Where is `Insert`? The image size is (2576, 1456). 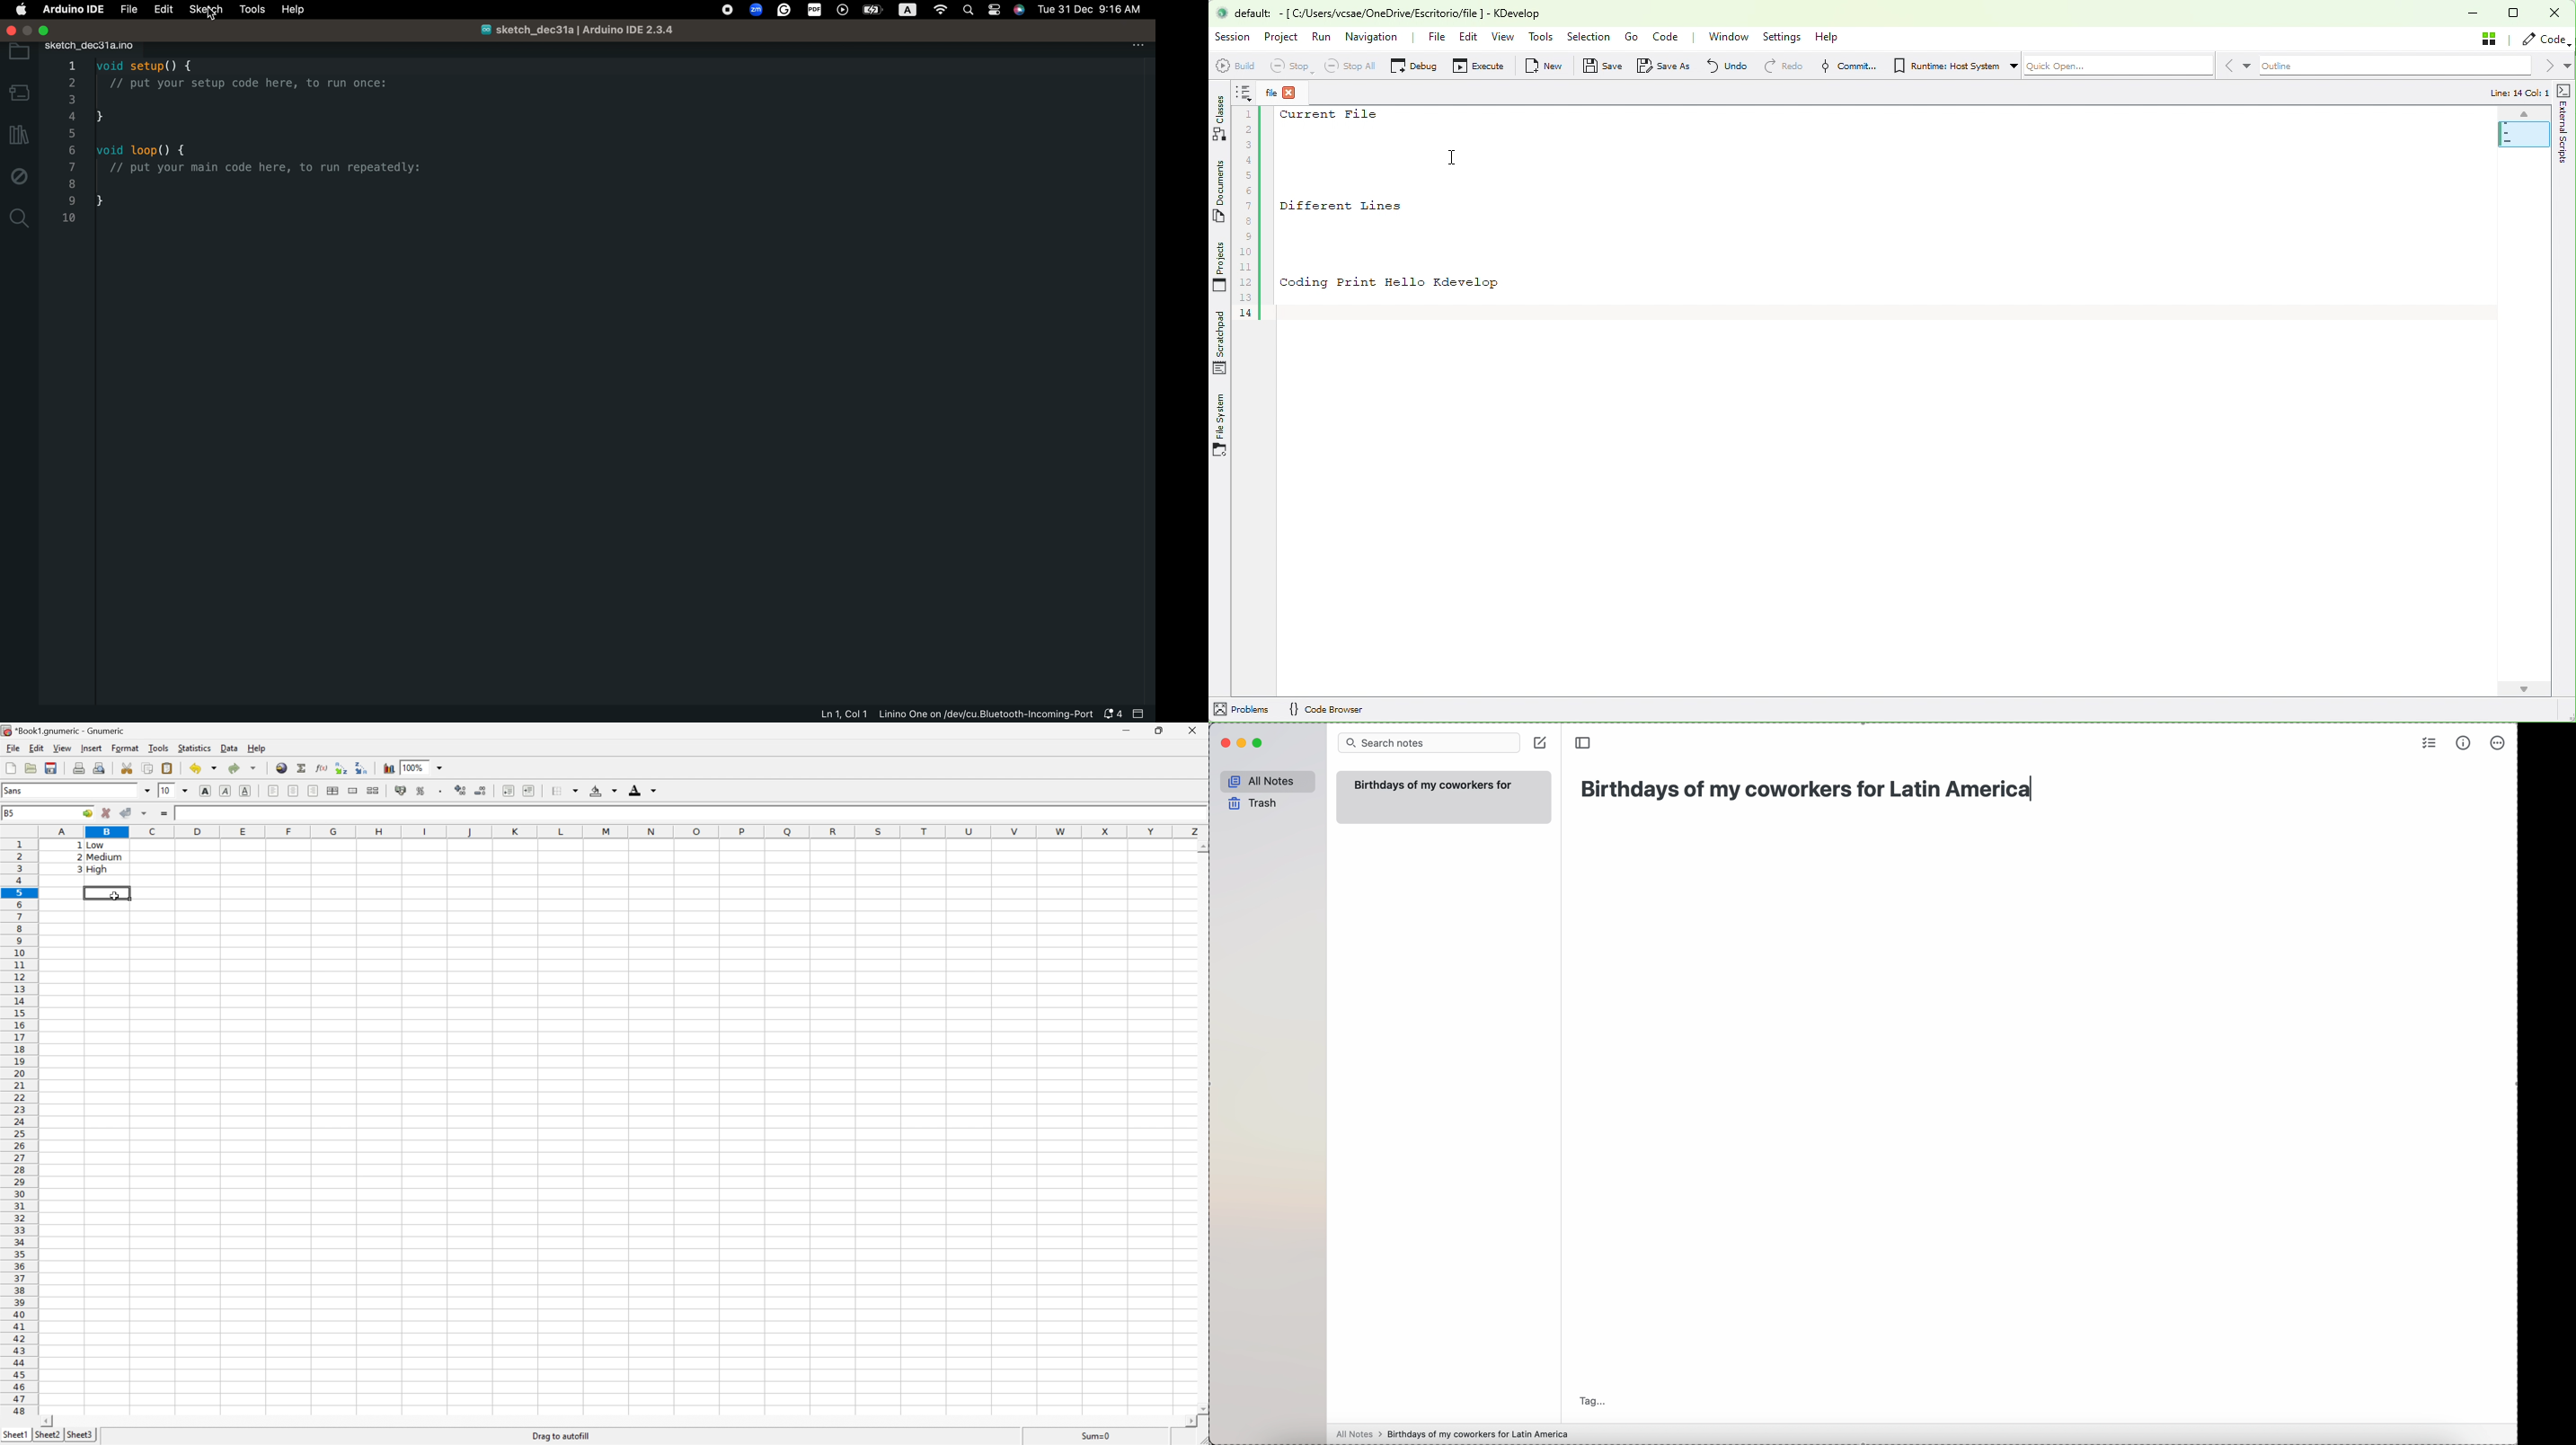
Insert is located at coordinates (91, 747).